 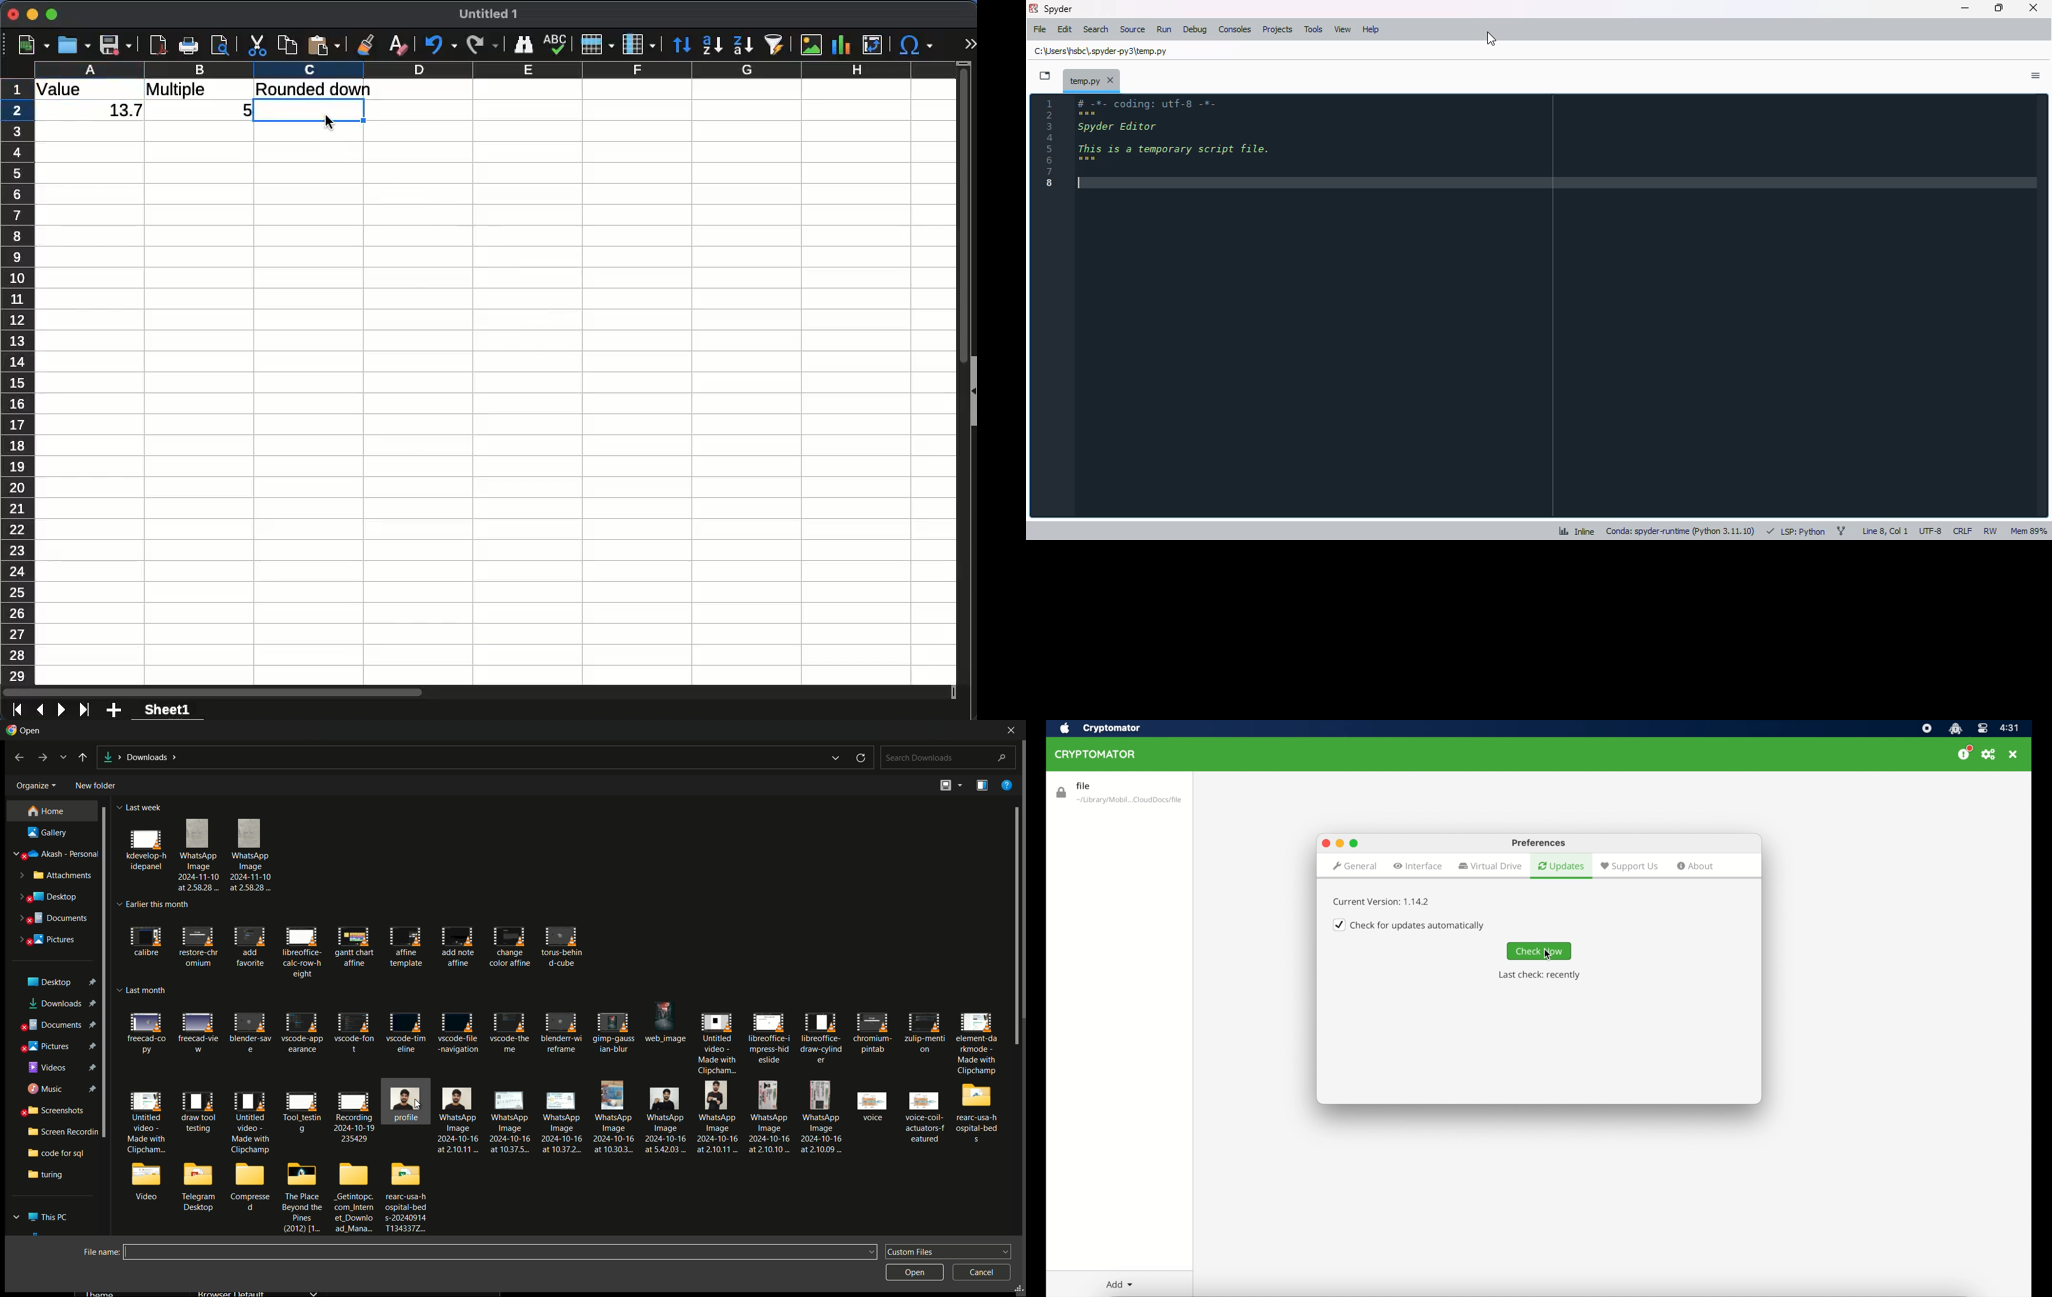 What do you see at coordinates (189, 45) in the screenshot?
I see `print` at bounding box center [189, 45].